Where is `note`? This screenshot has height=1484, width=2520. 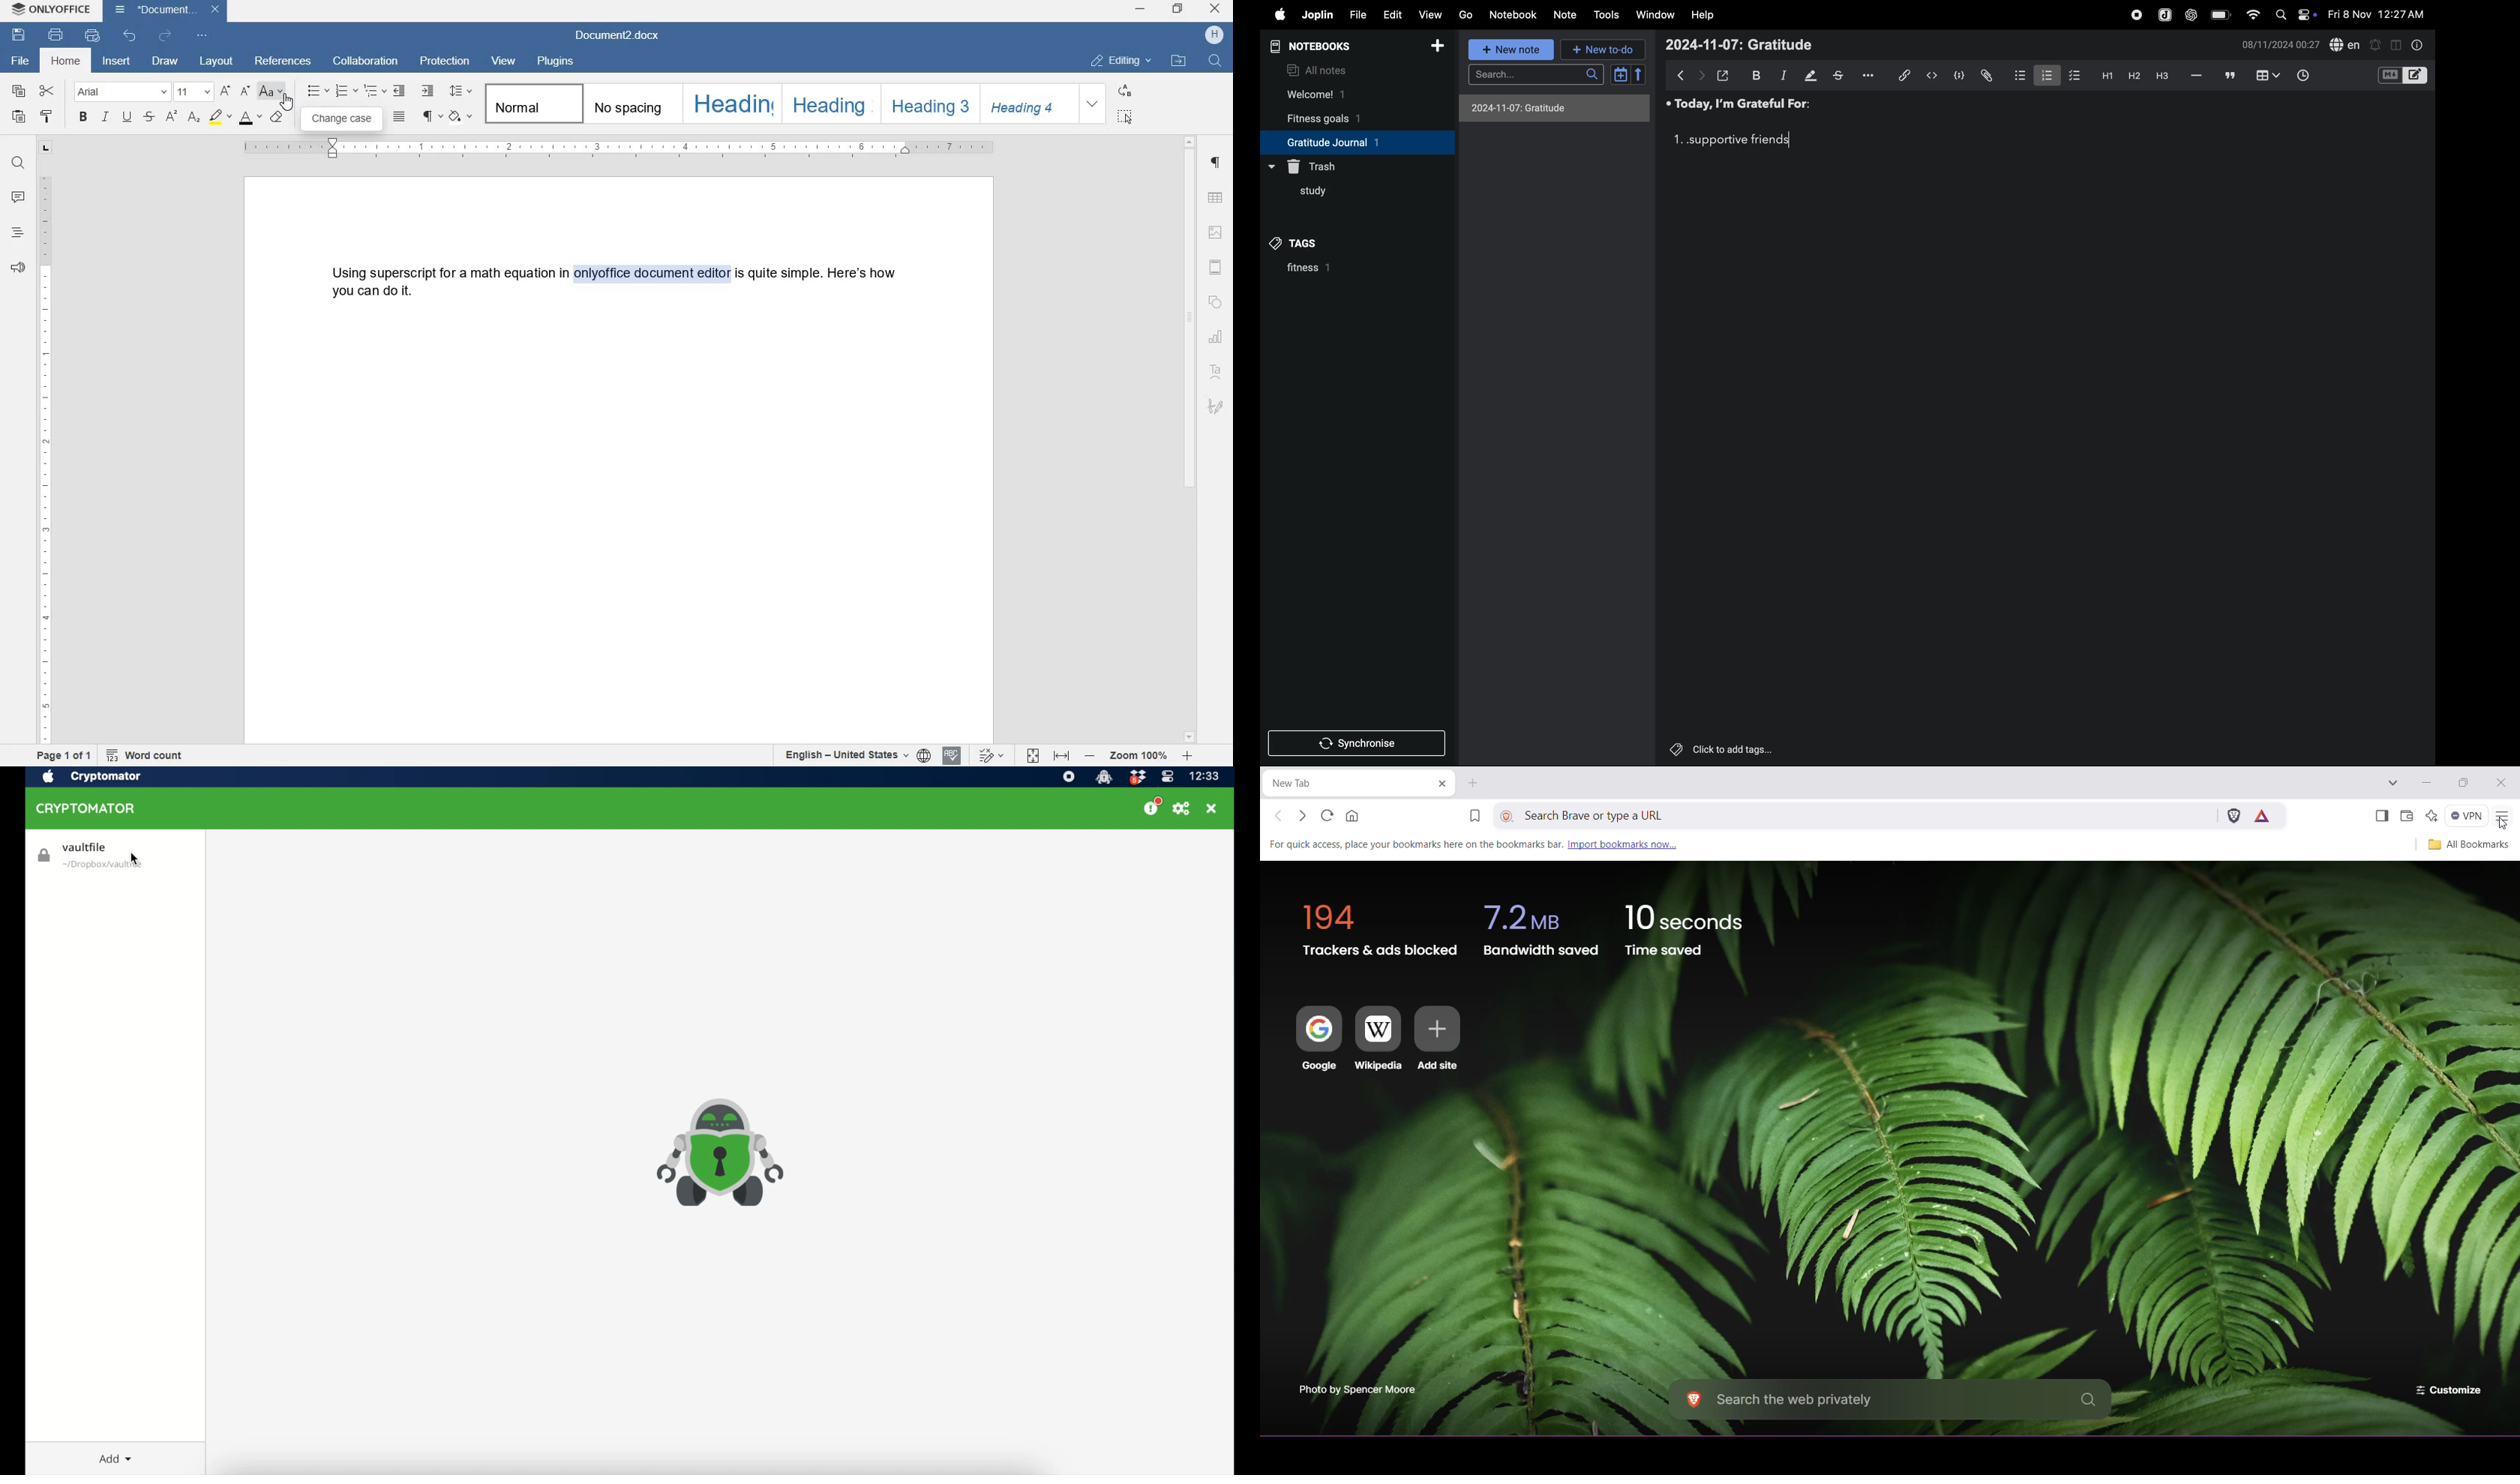 note is located at coordinates (1563, 15).